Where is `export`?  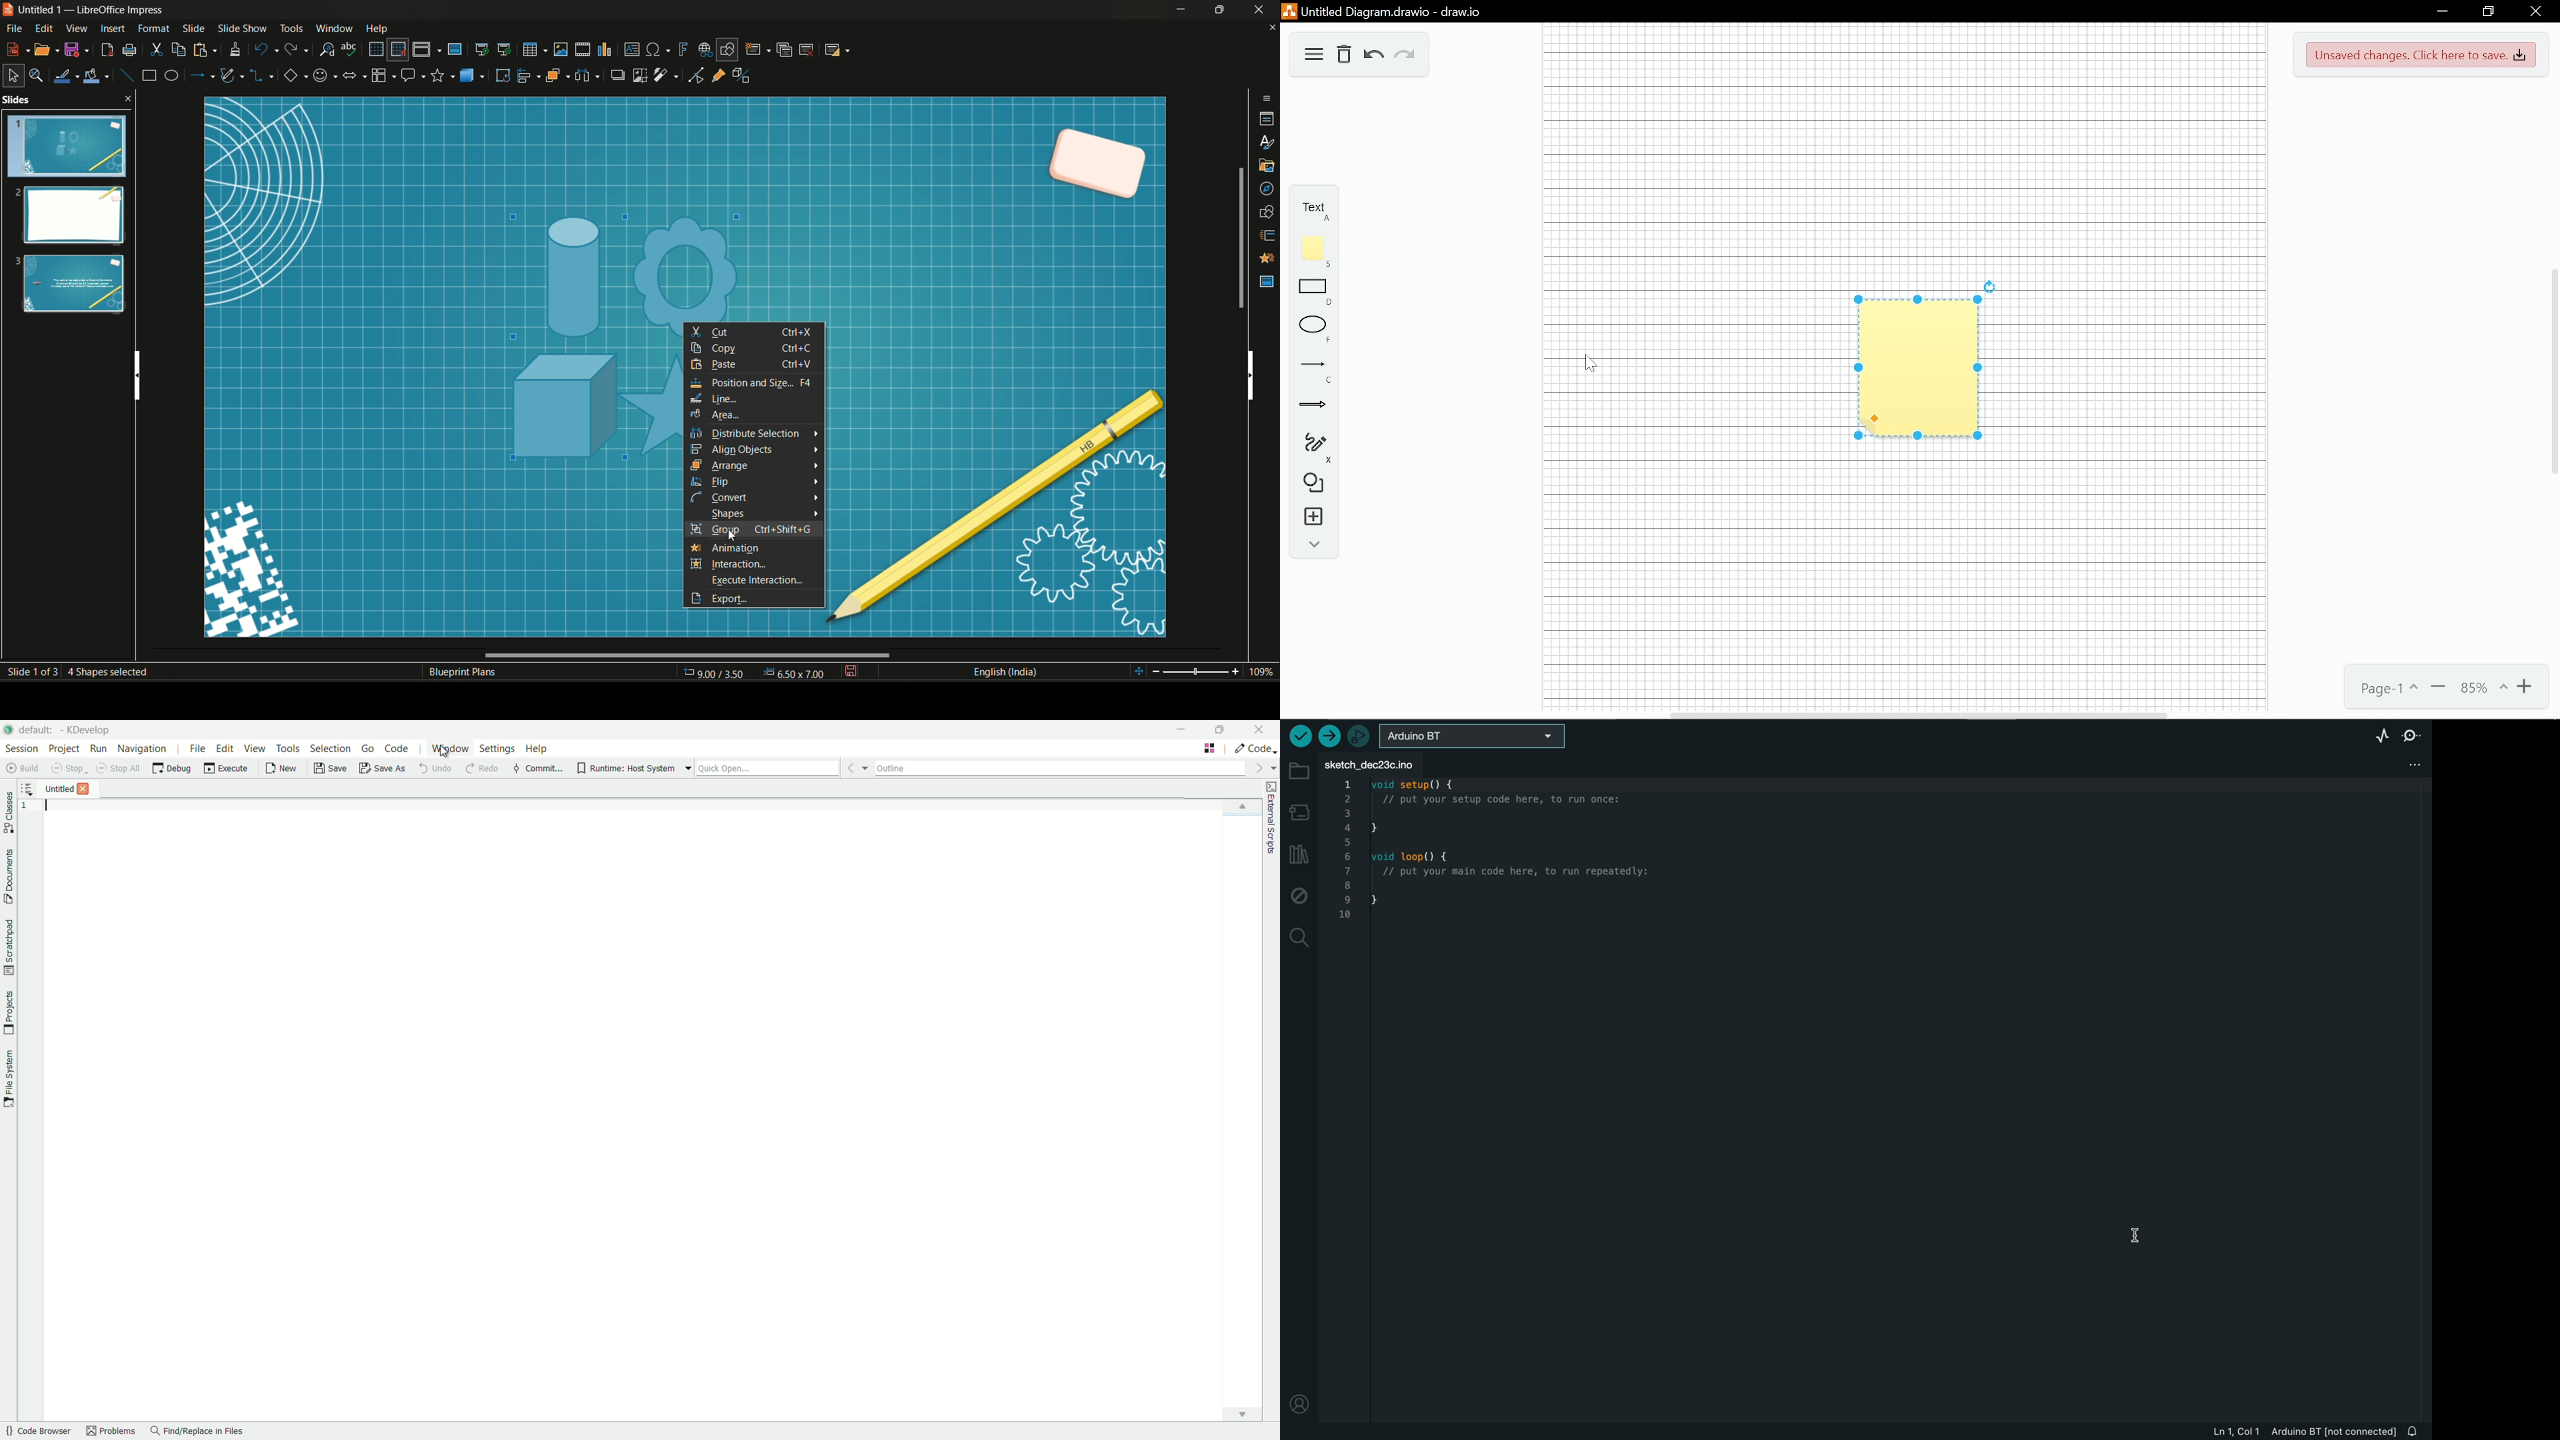 export is located at coordinates (105, 50).